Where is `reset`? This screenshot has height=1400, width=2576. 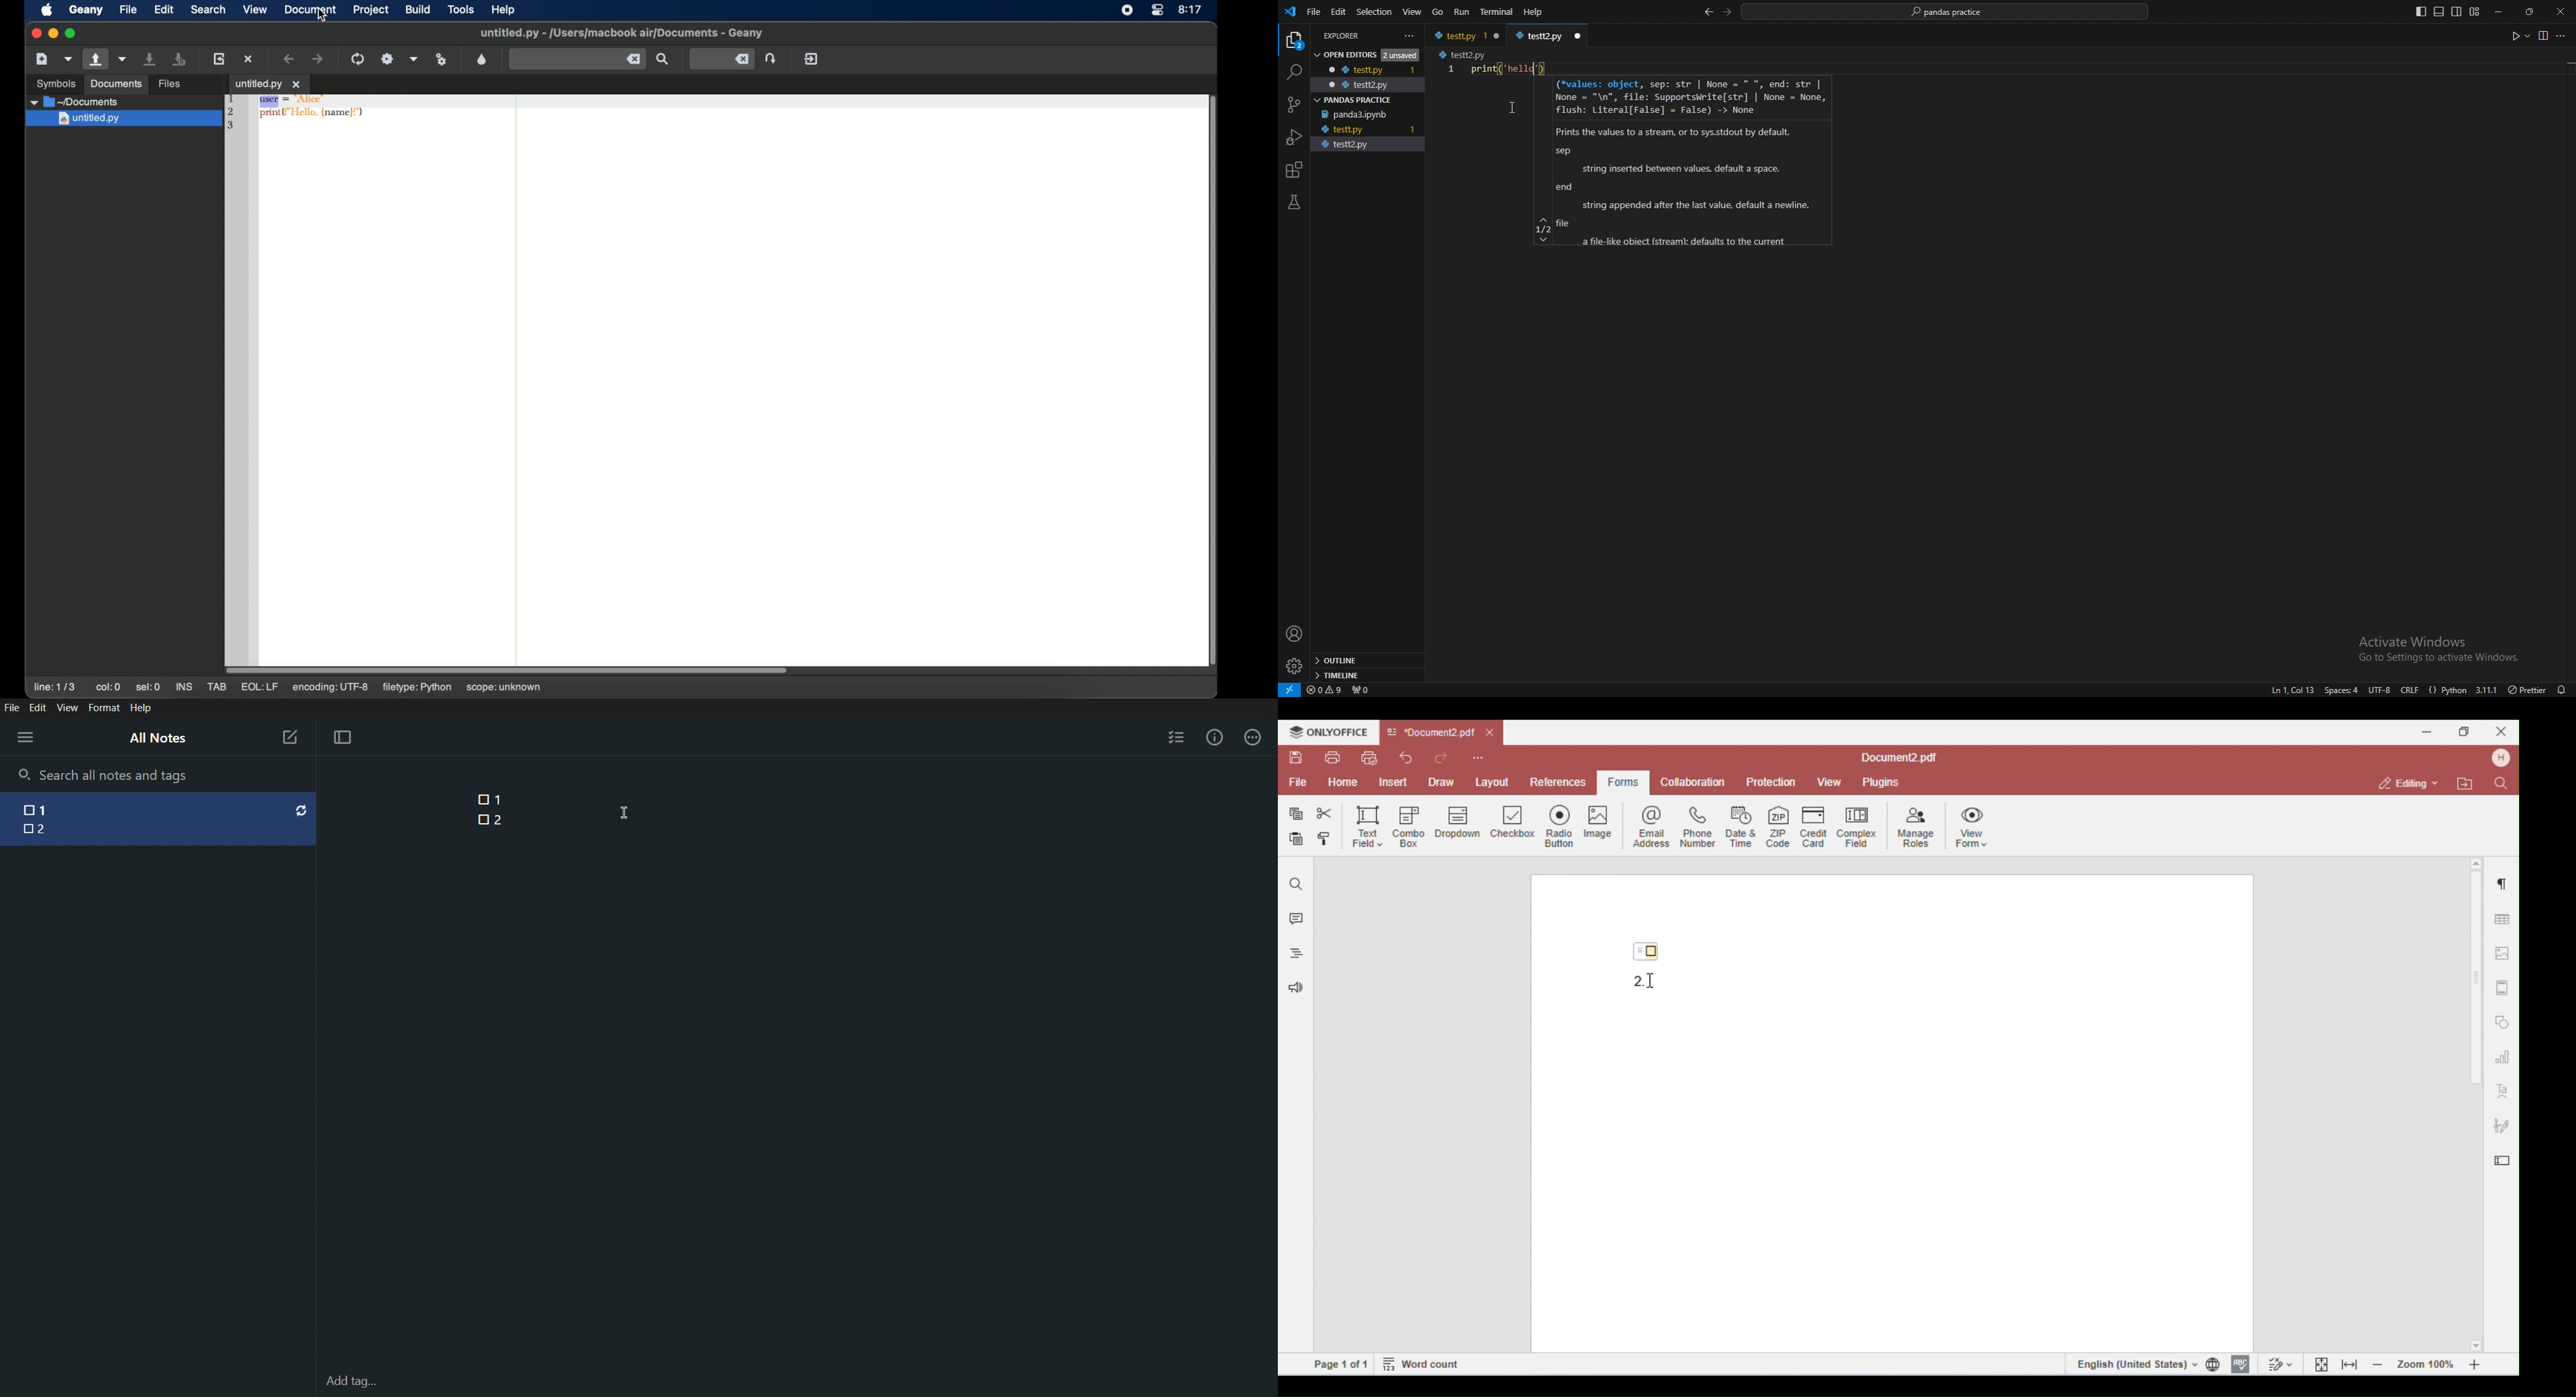 reset is located at coordinates (301, 810).